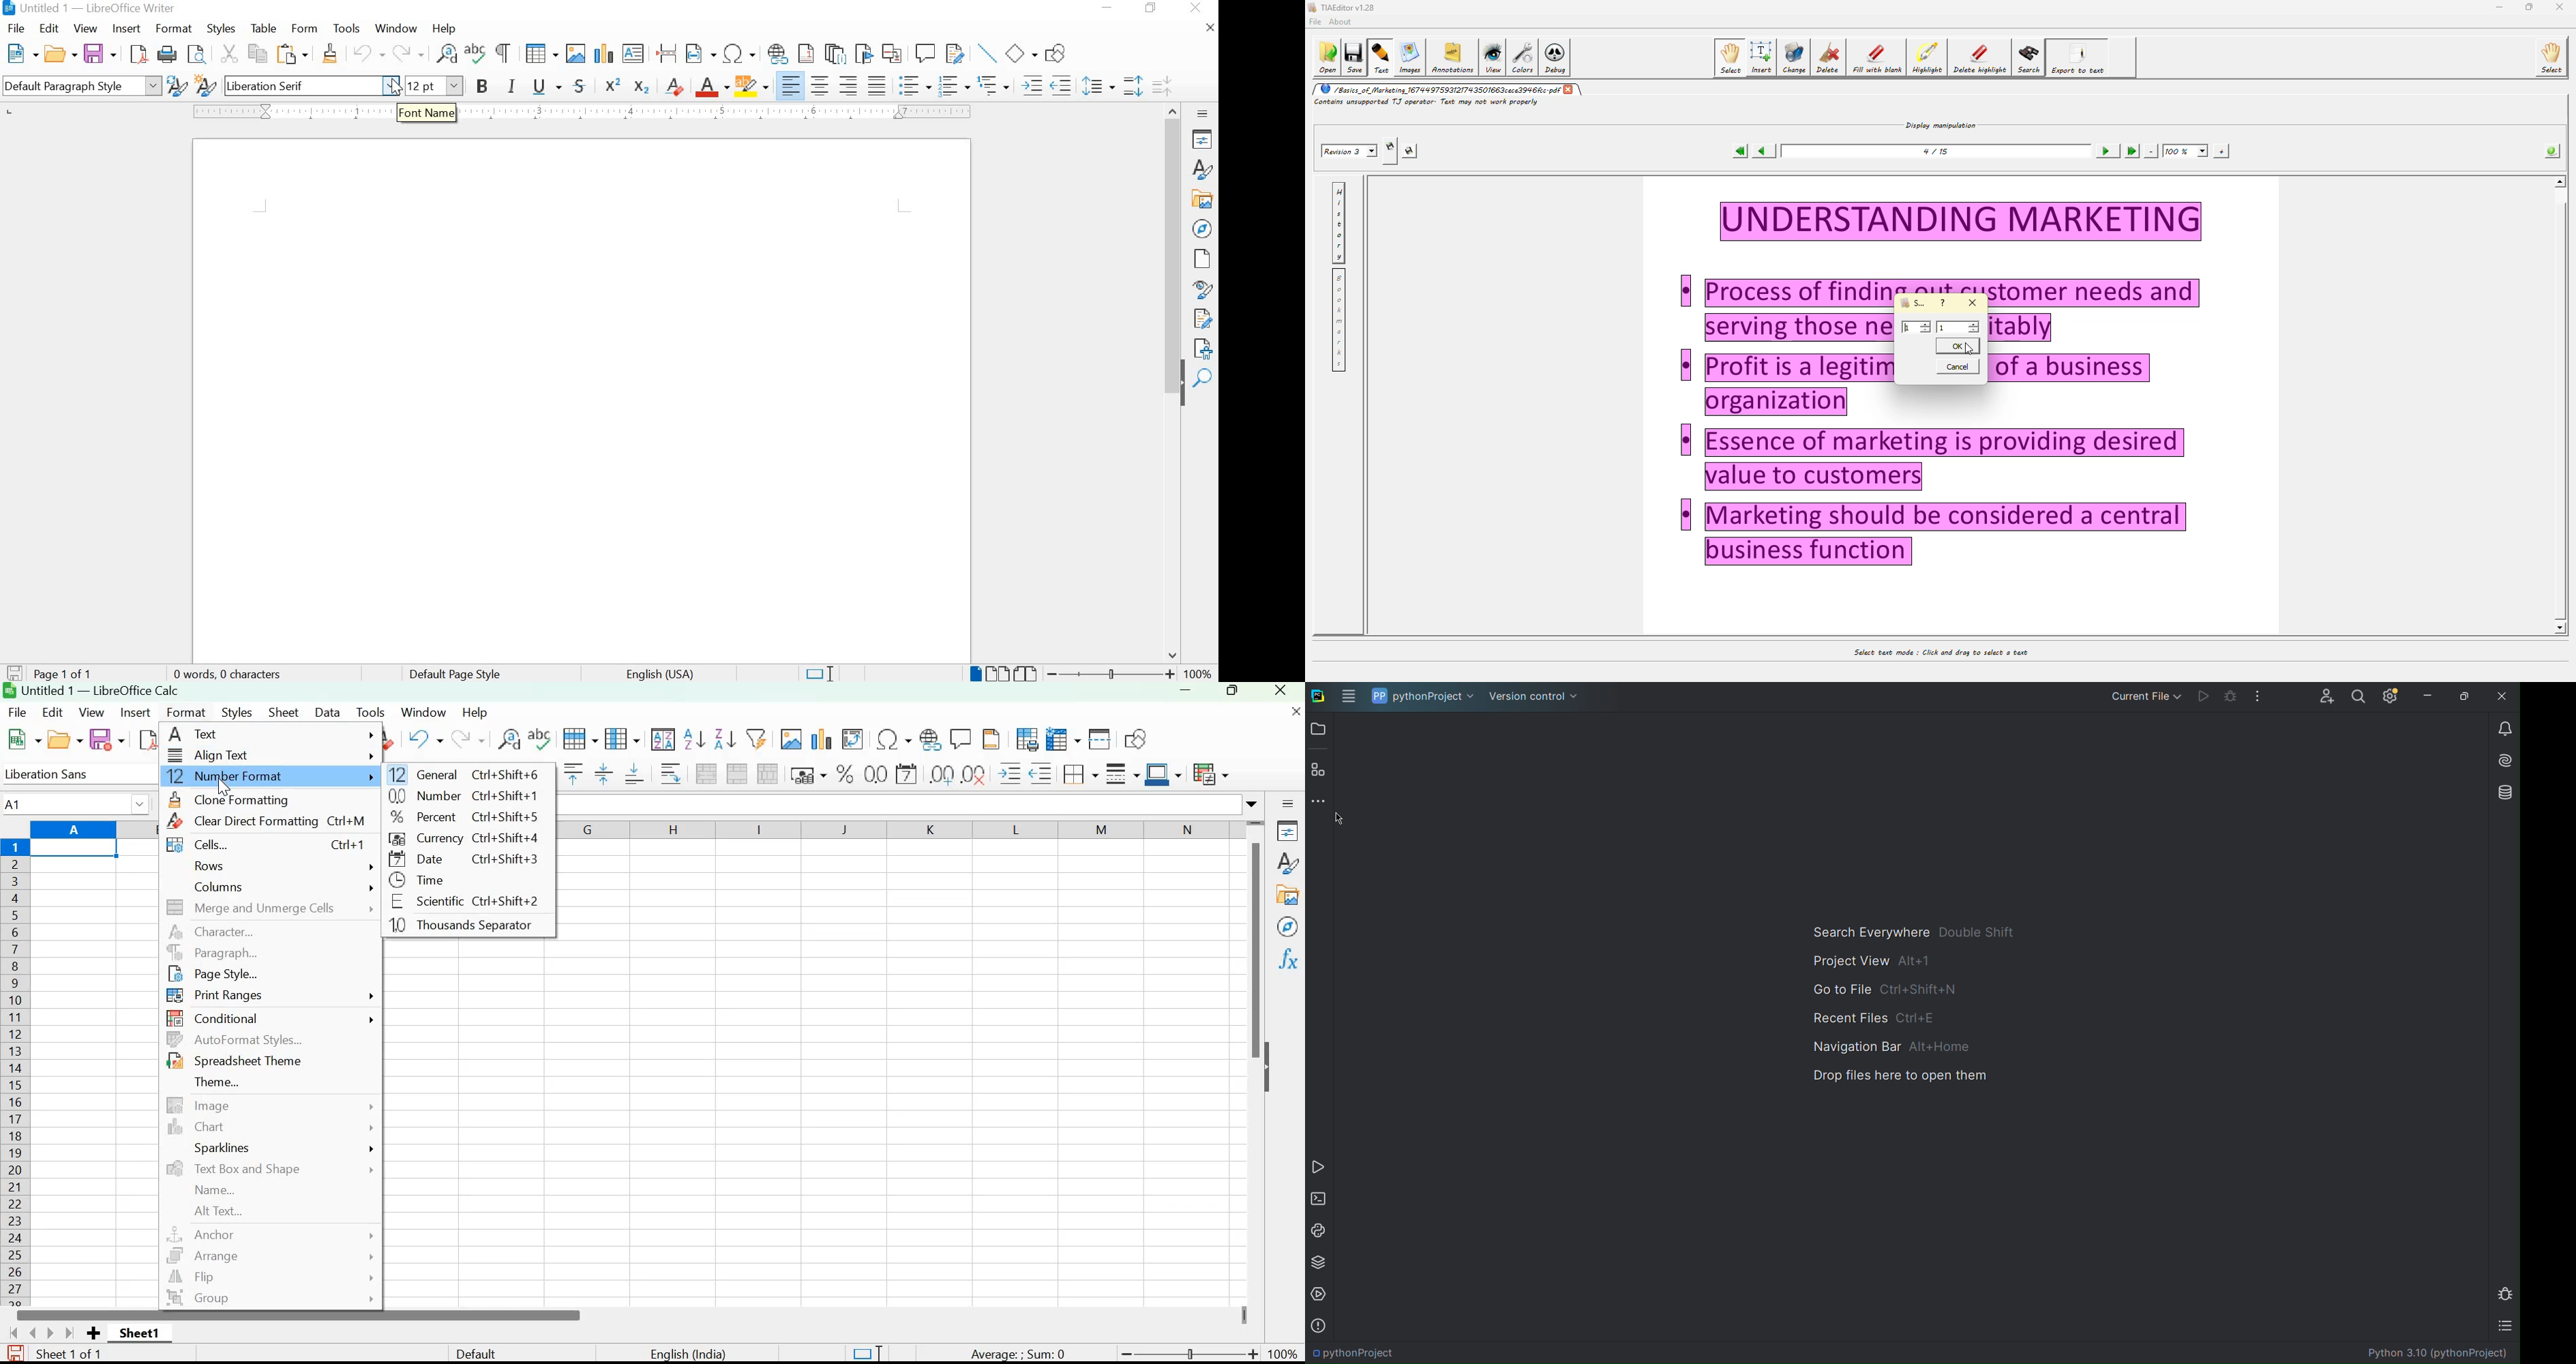 The height and width of the screenshot is (1372, 2576). I want to click on Run, so click(2203, 698).